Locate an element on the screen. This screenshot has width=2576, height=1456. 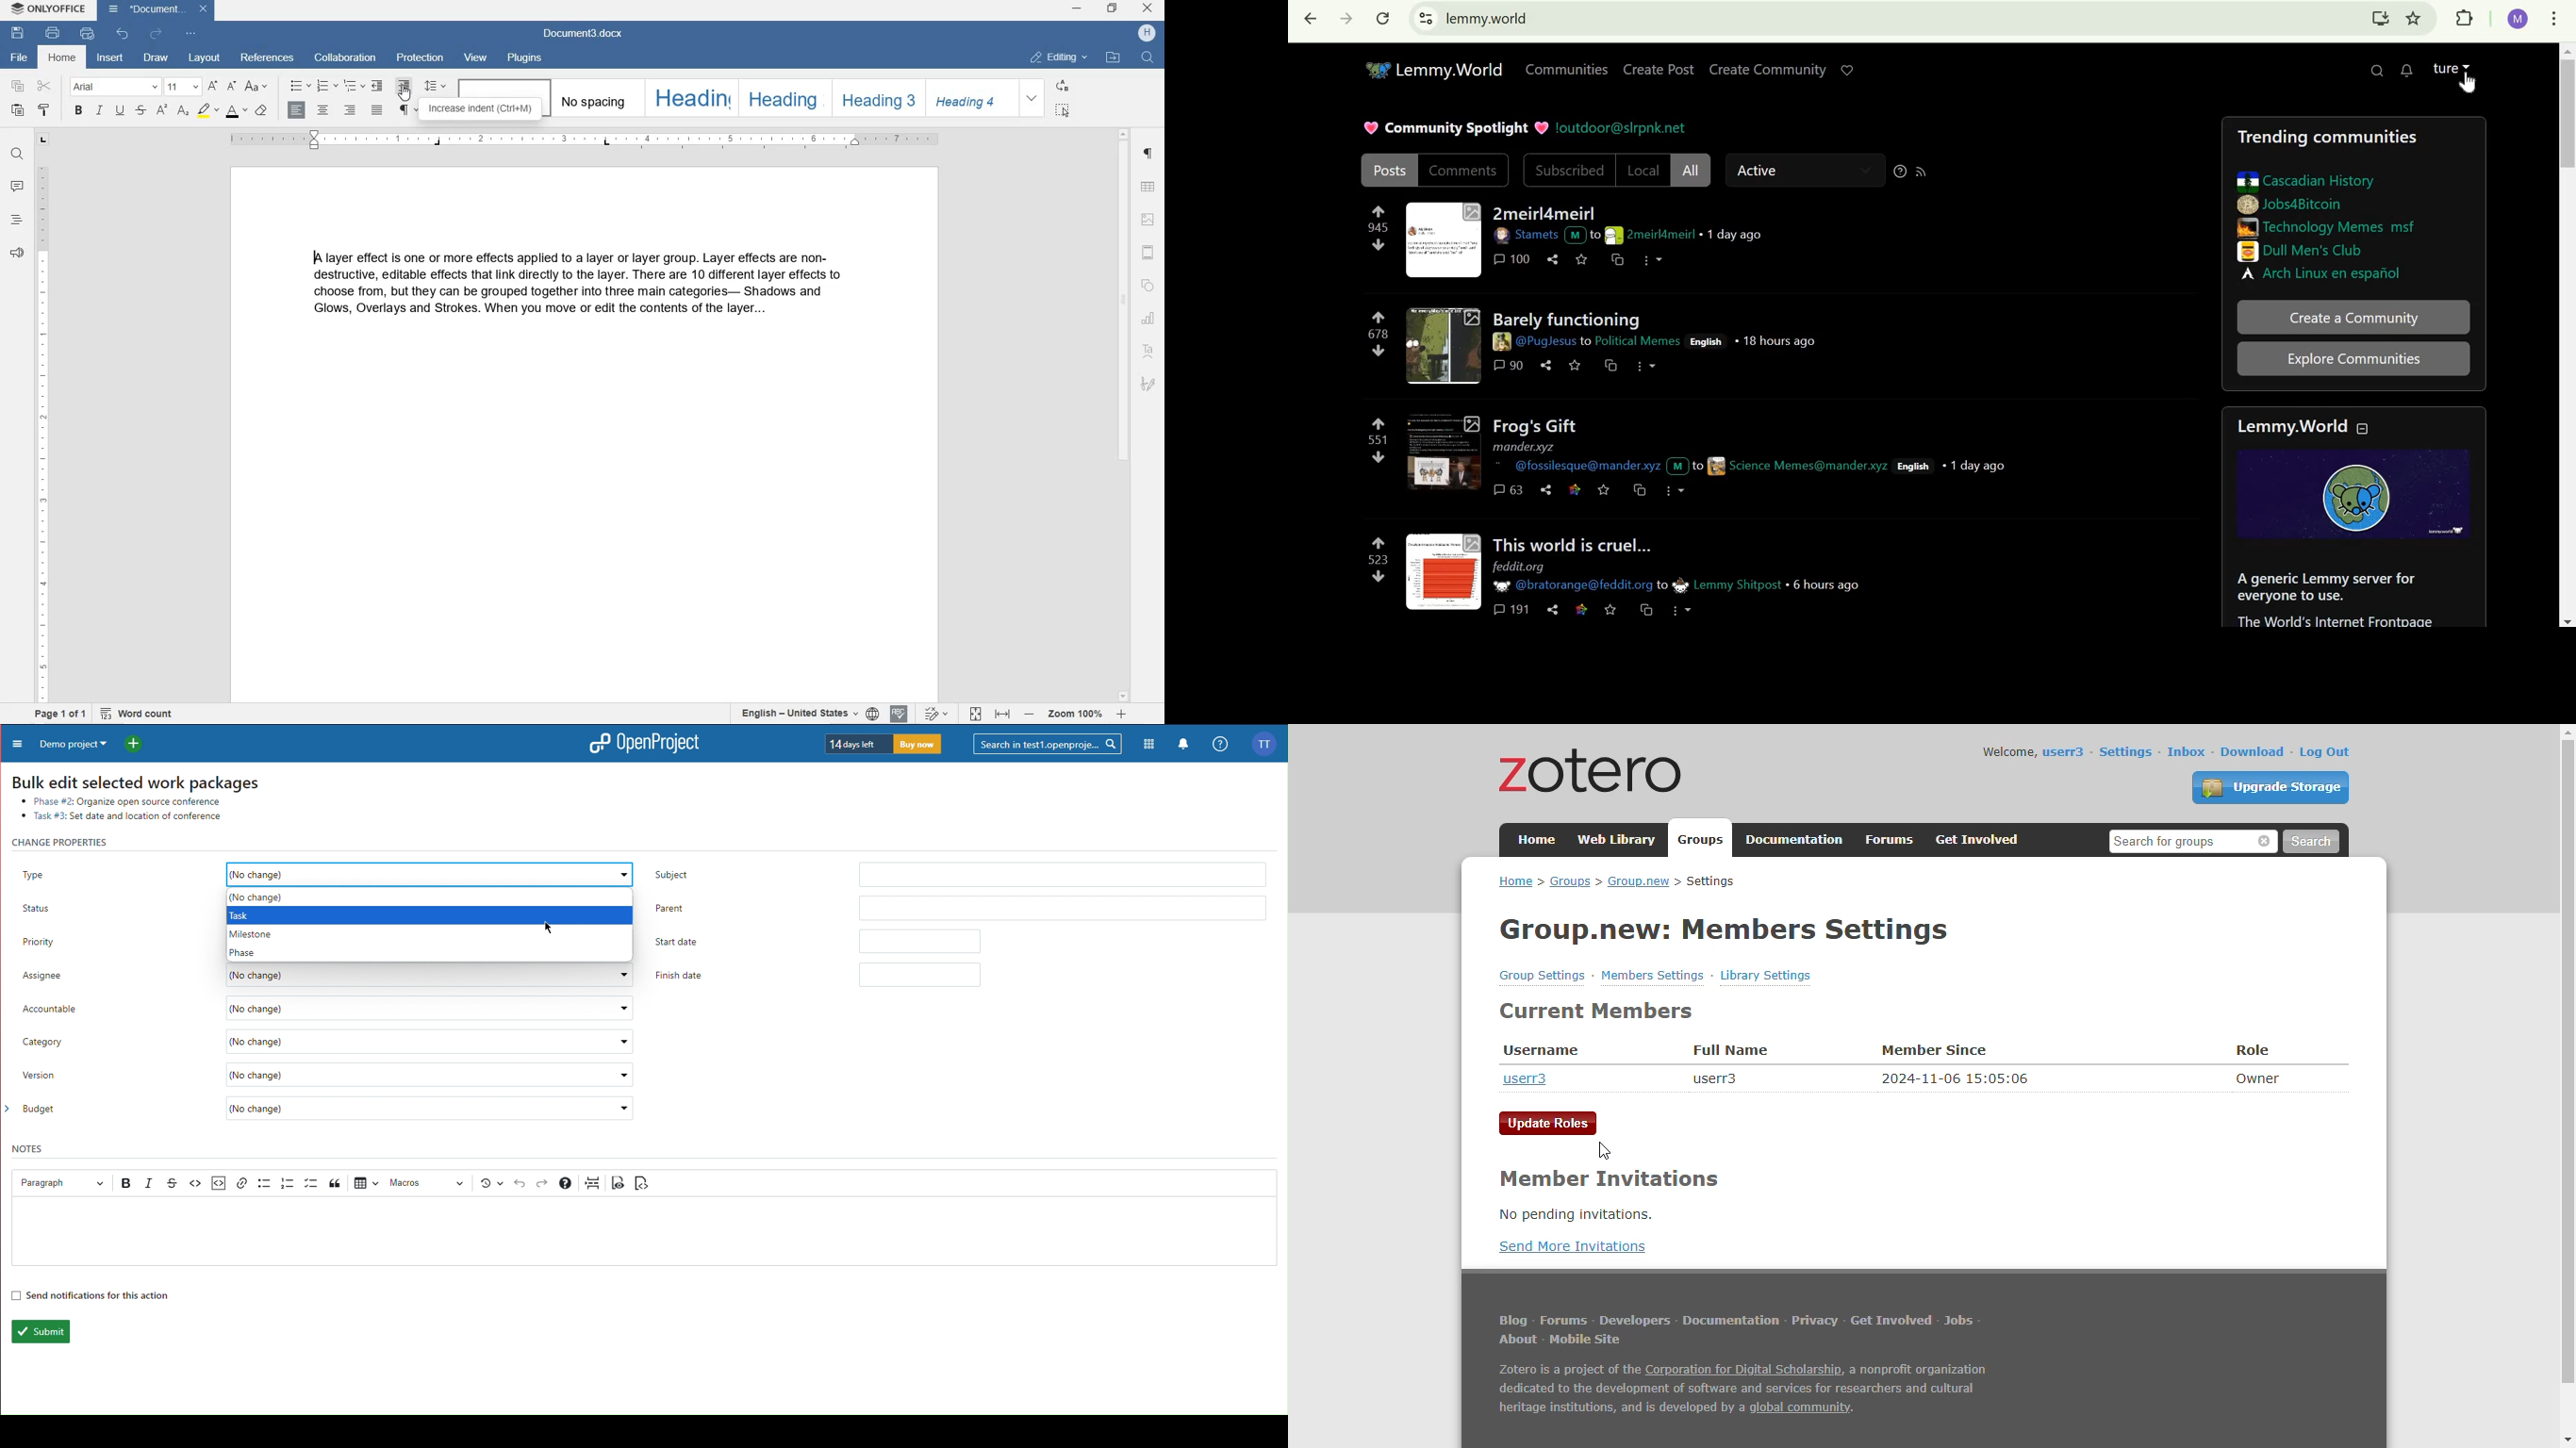
scrollbar is located at coordinates (2567, 335).